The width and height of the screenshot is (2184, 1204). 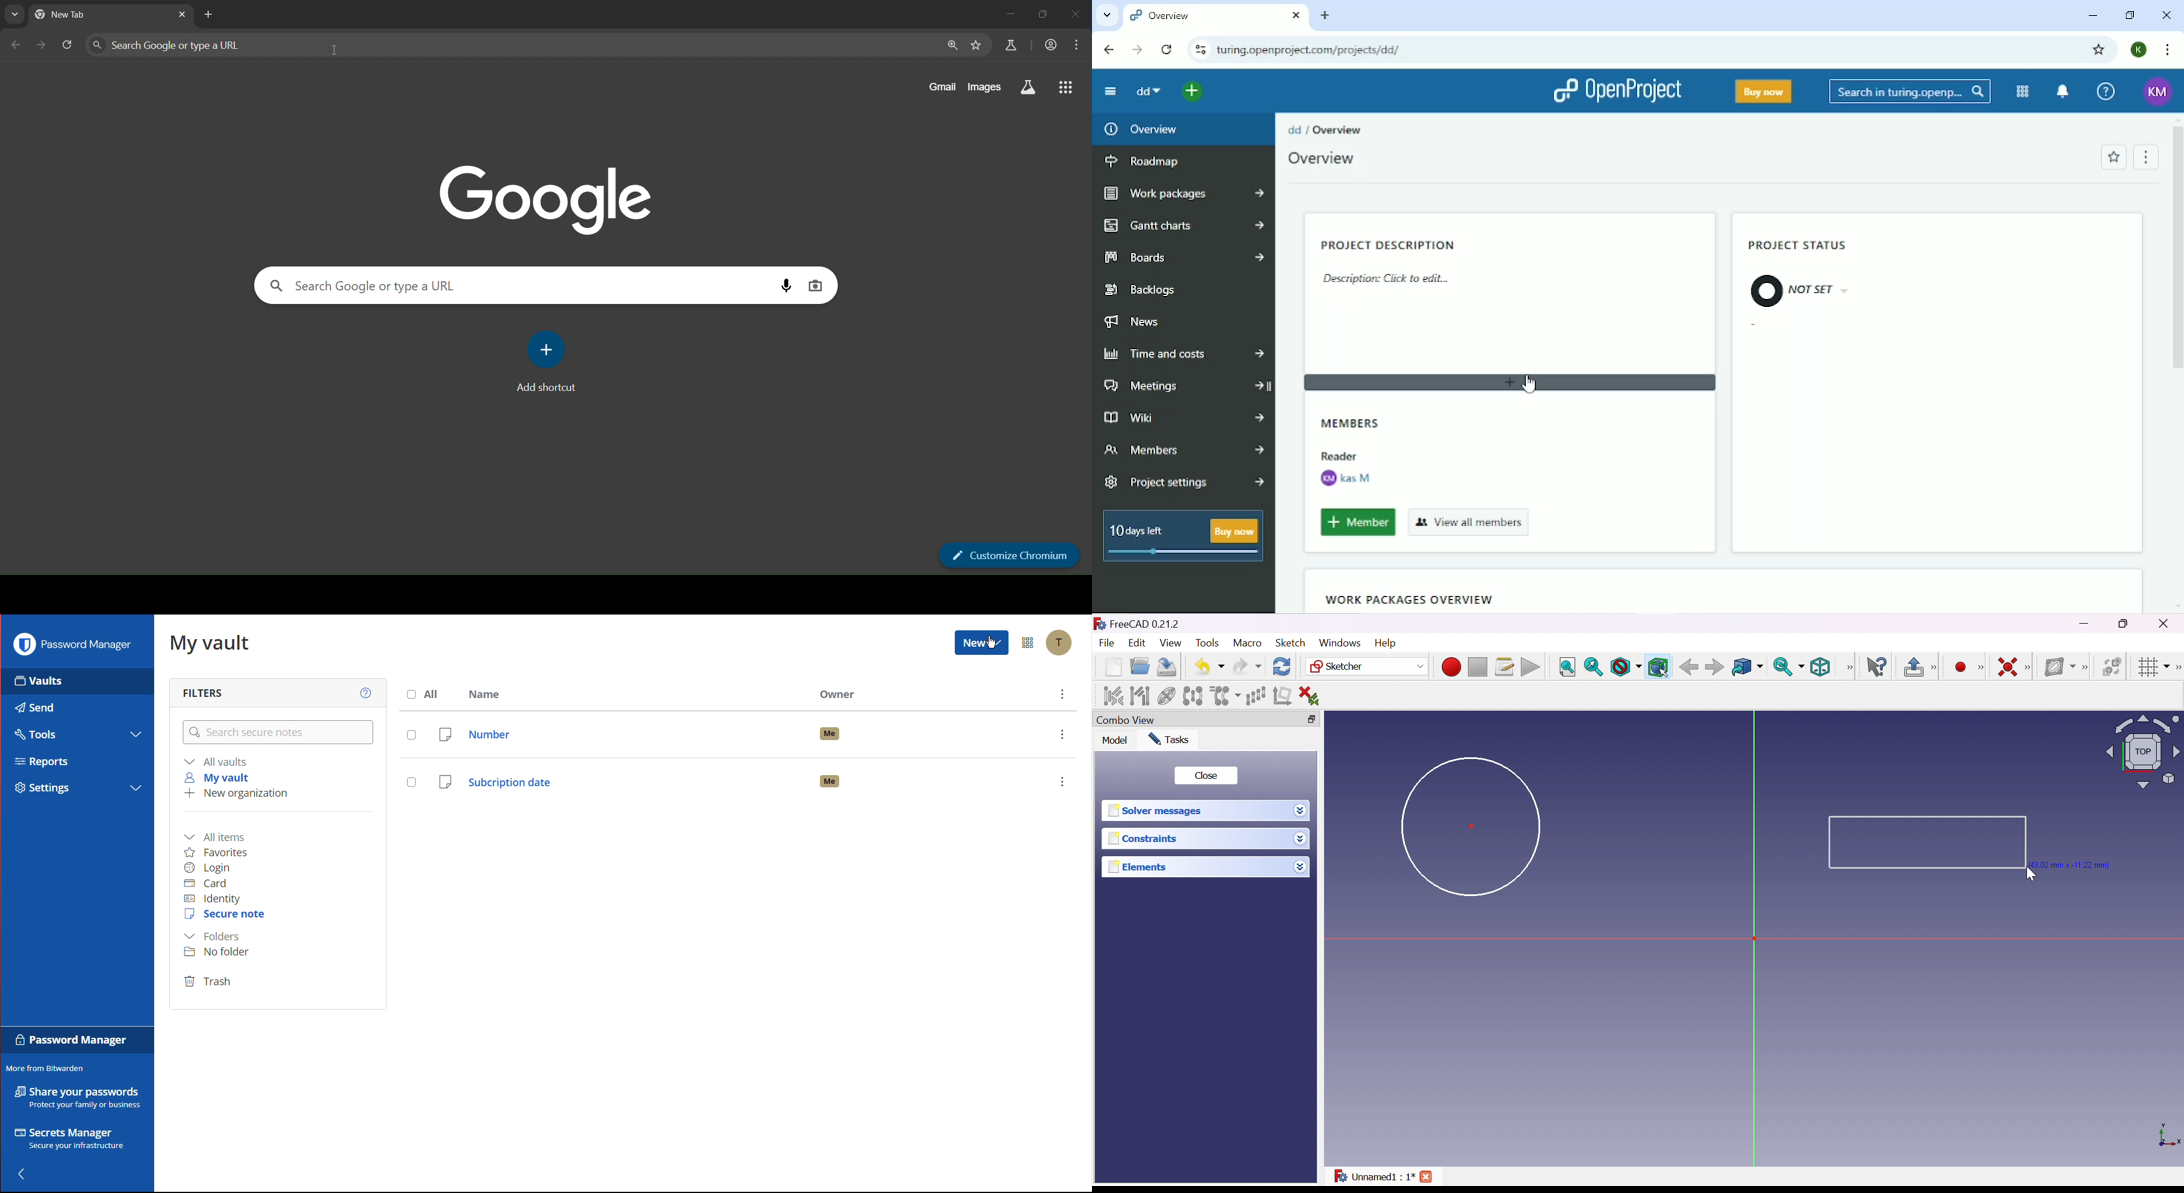 What do you see at coordinates (40, 735) in the screenshot?
I see `Tools` at bounding box center [40, 735].